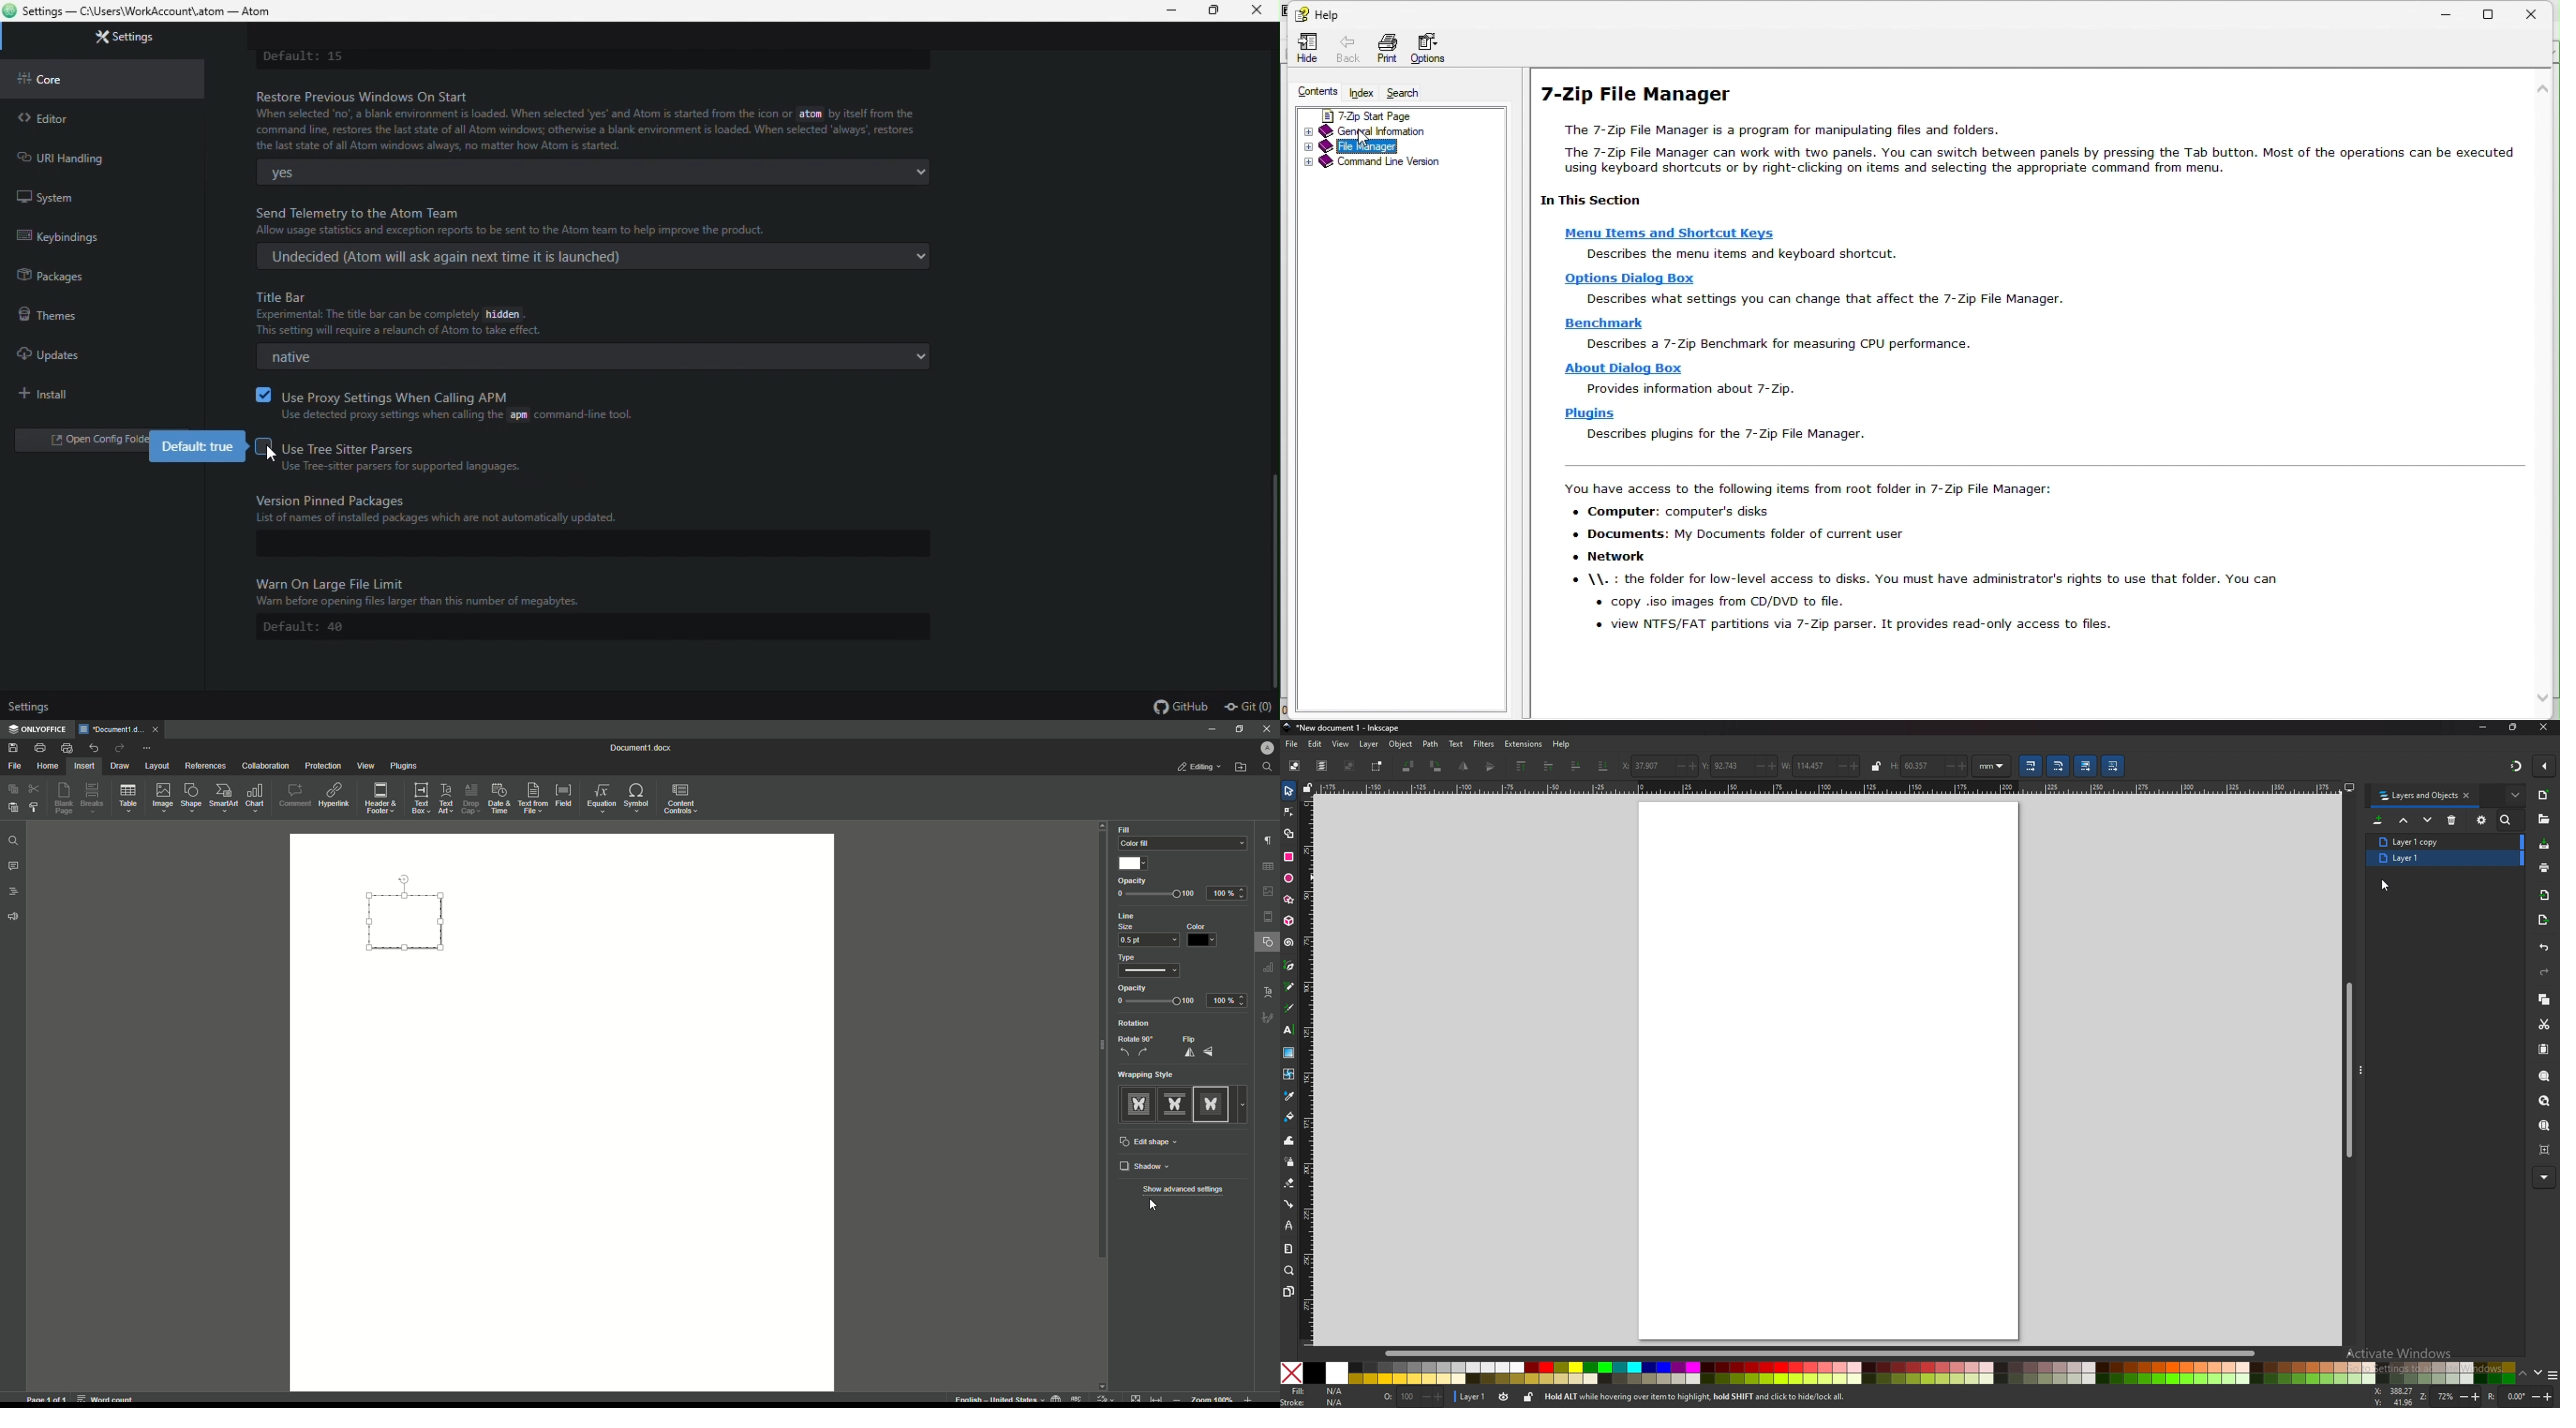  What do you see at coordinates (1268, 1019) in the screenshot?
I see `signature` at bounding box center [1268, 1019].